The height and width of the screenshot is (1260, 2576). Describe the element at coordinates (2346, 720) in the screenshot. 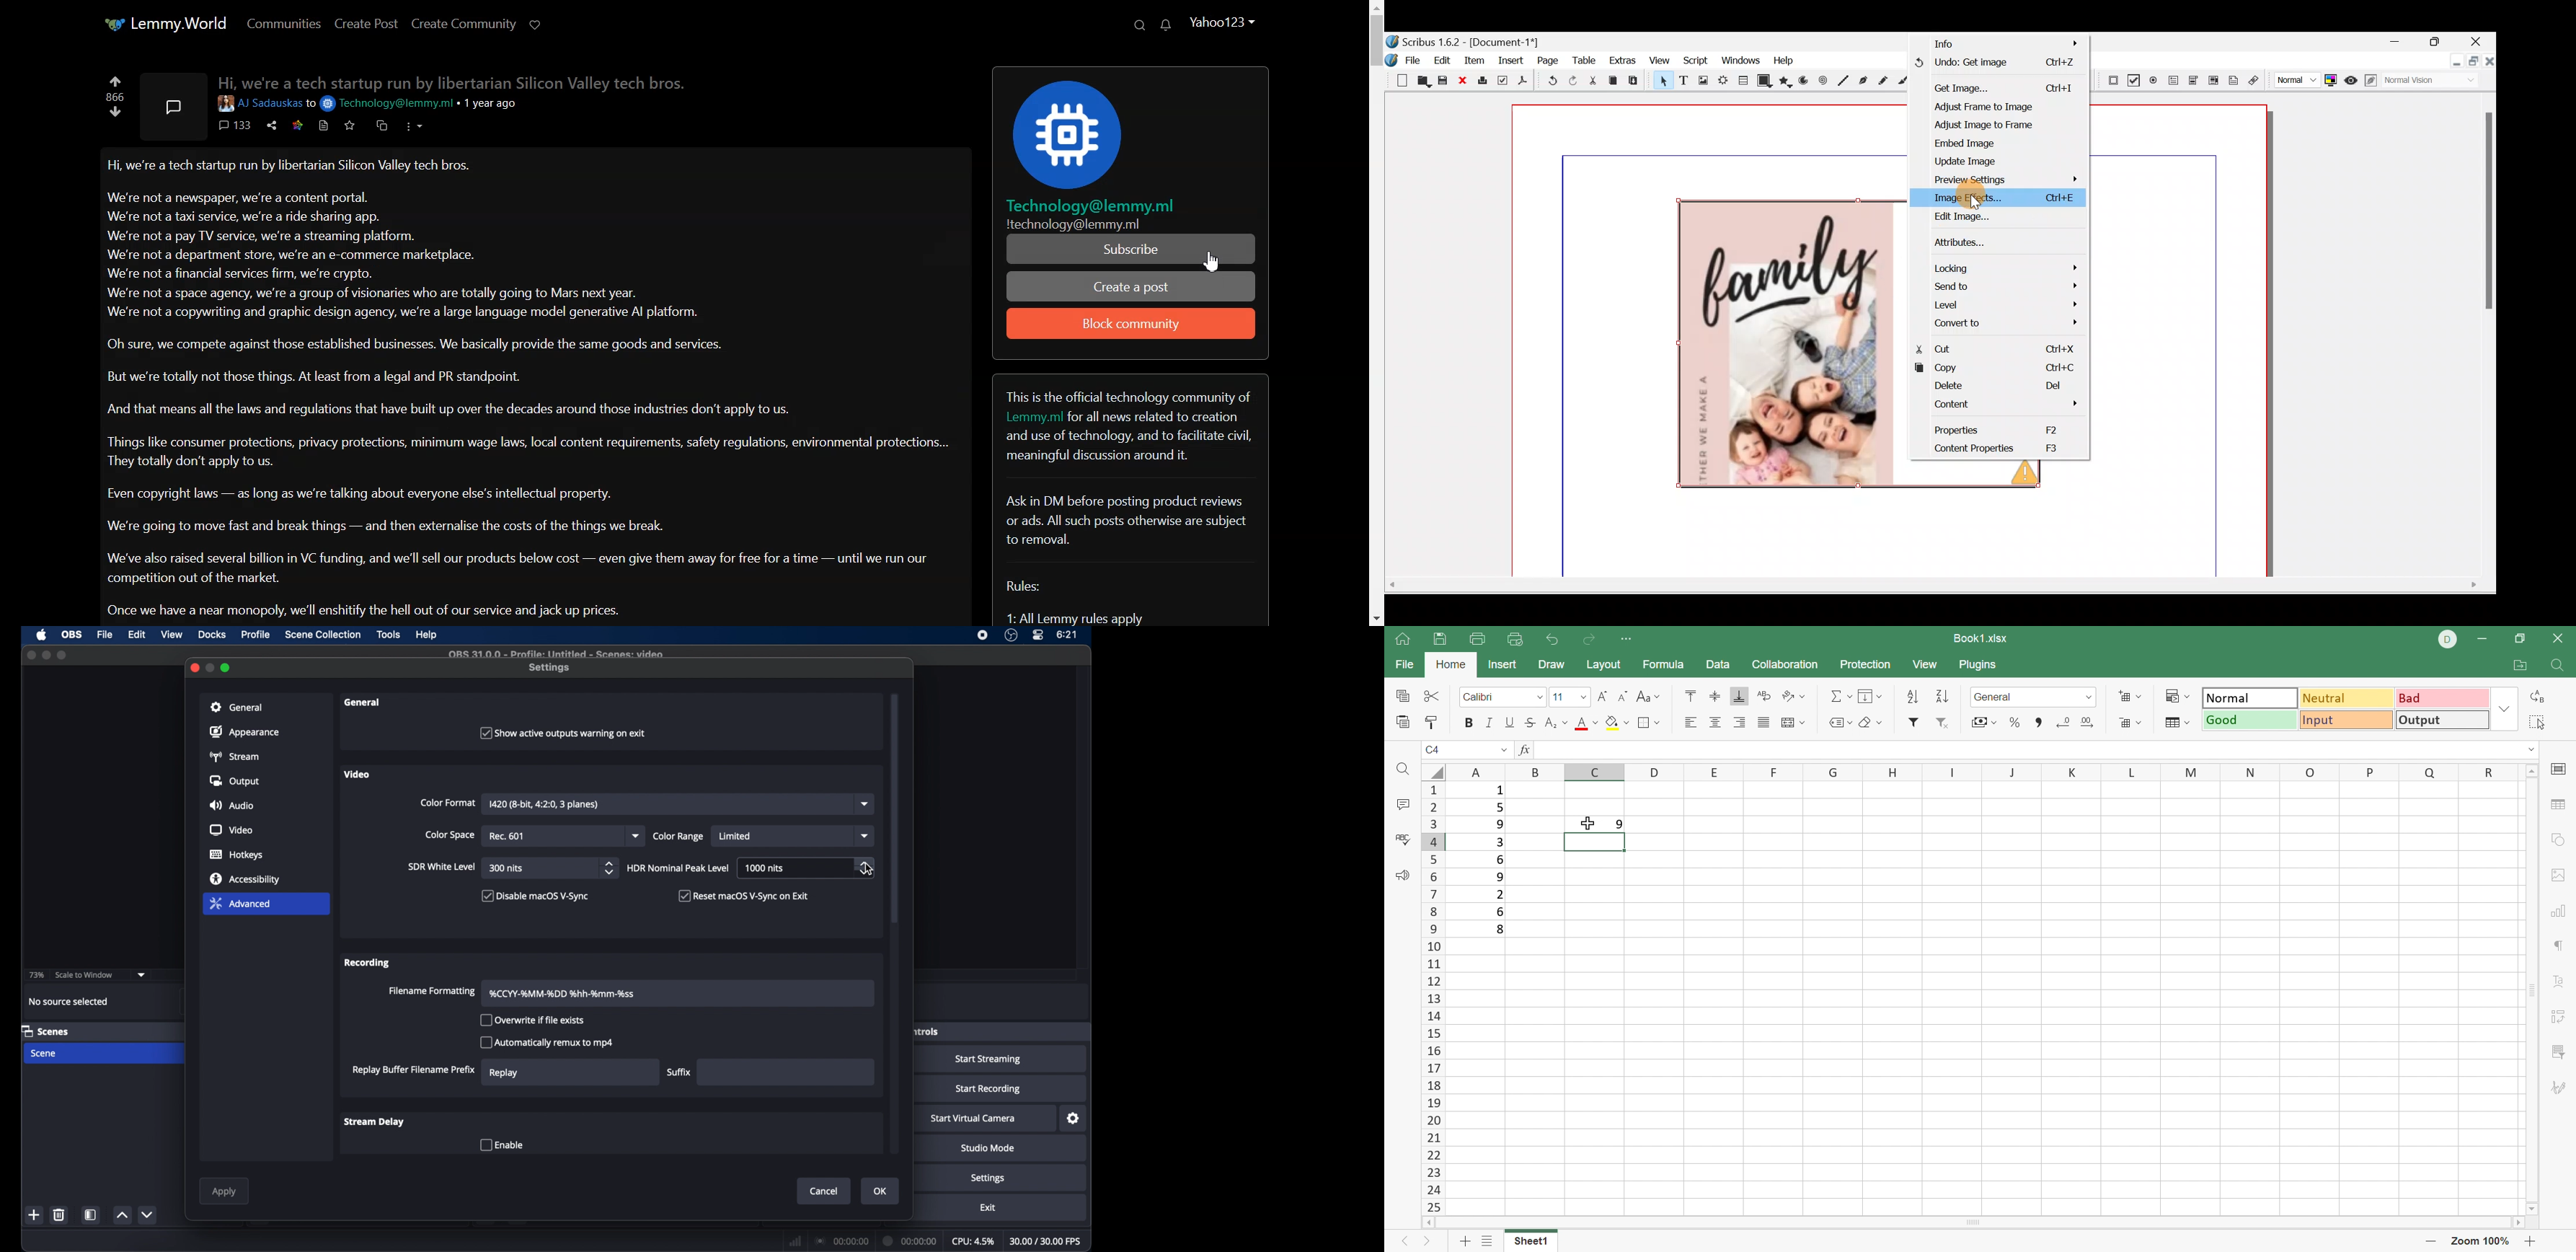

I see `Input` at that location.